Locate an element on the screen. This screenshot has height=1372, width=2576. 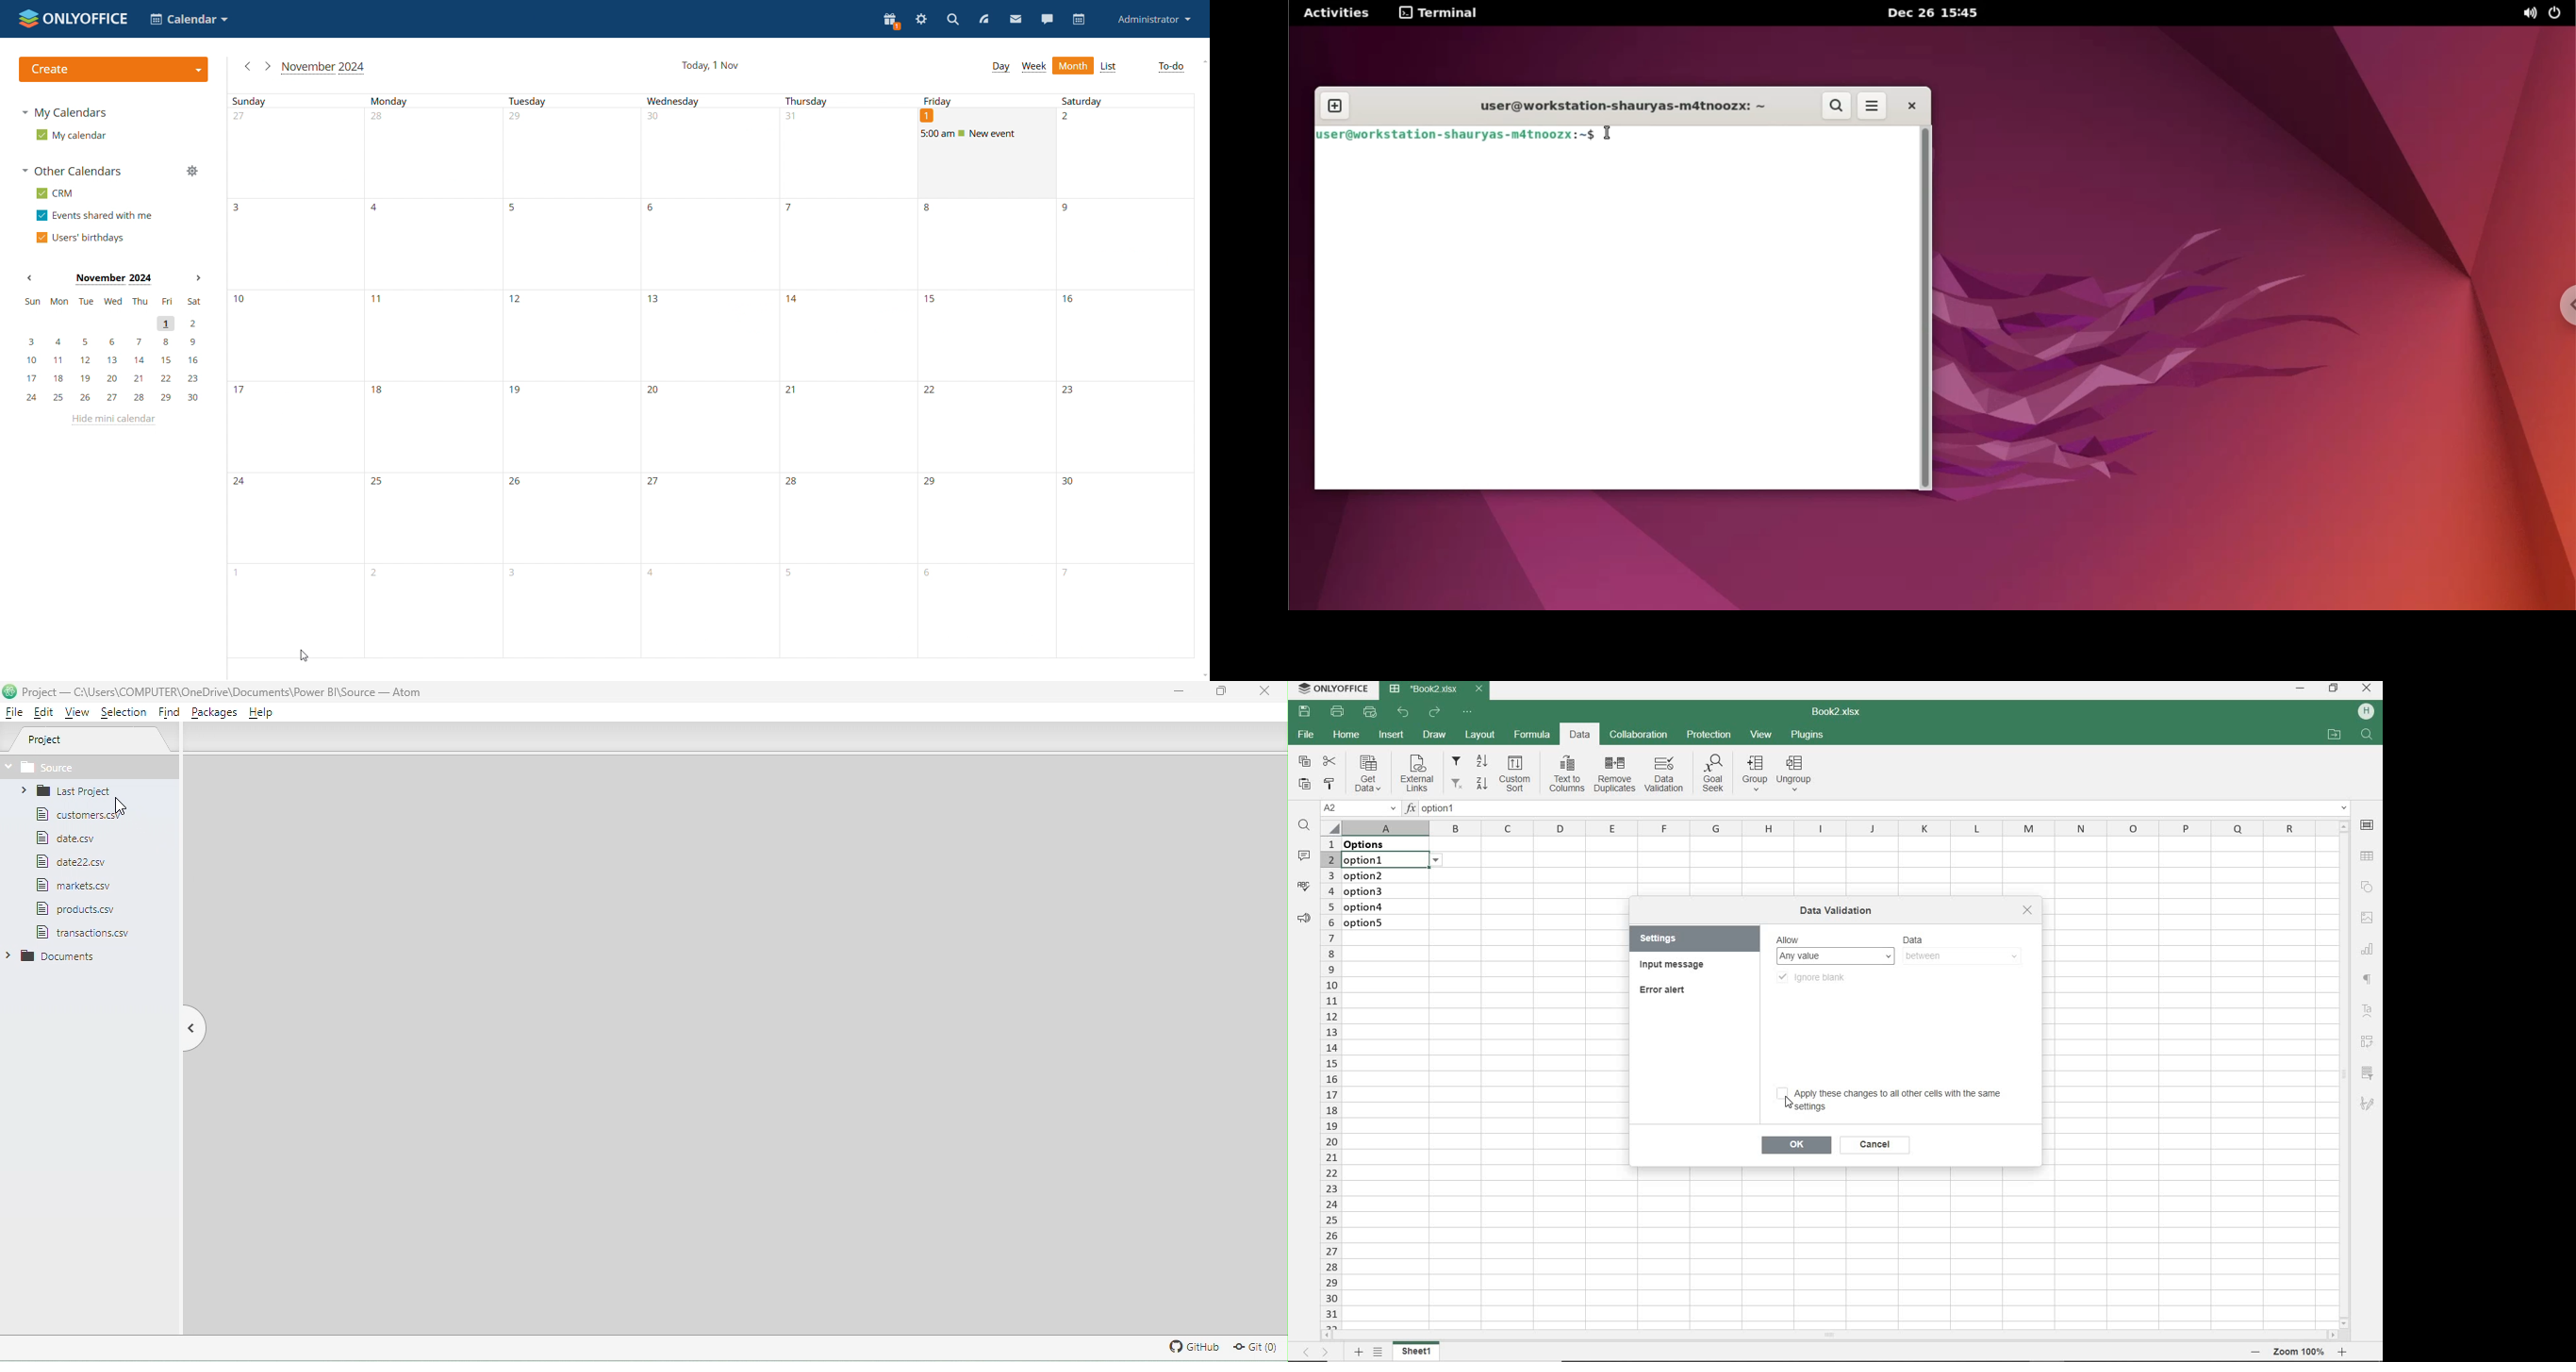
DOCUMENT NAME is located at coordinates (1843, 712).